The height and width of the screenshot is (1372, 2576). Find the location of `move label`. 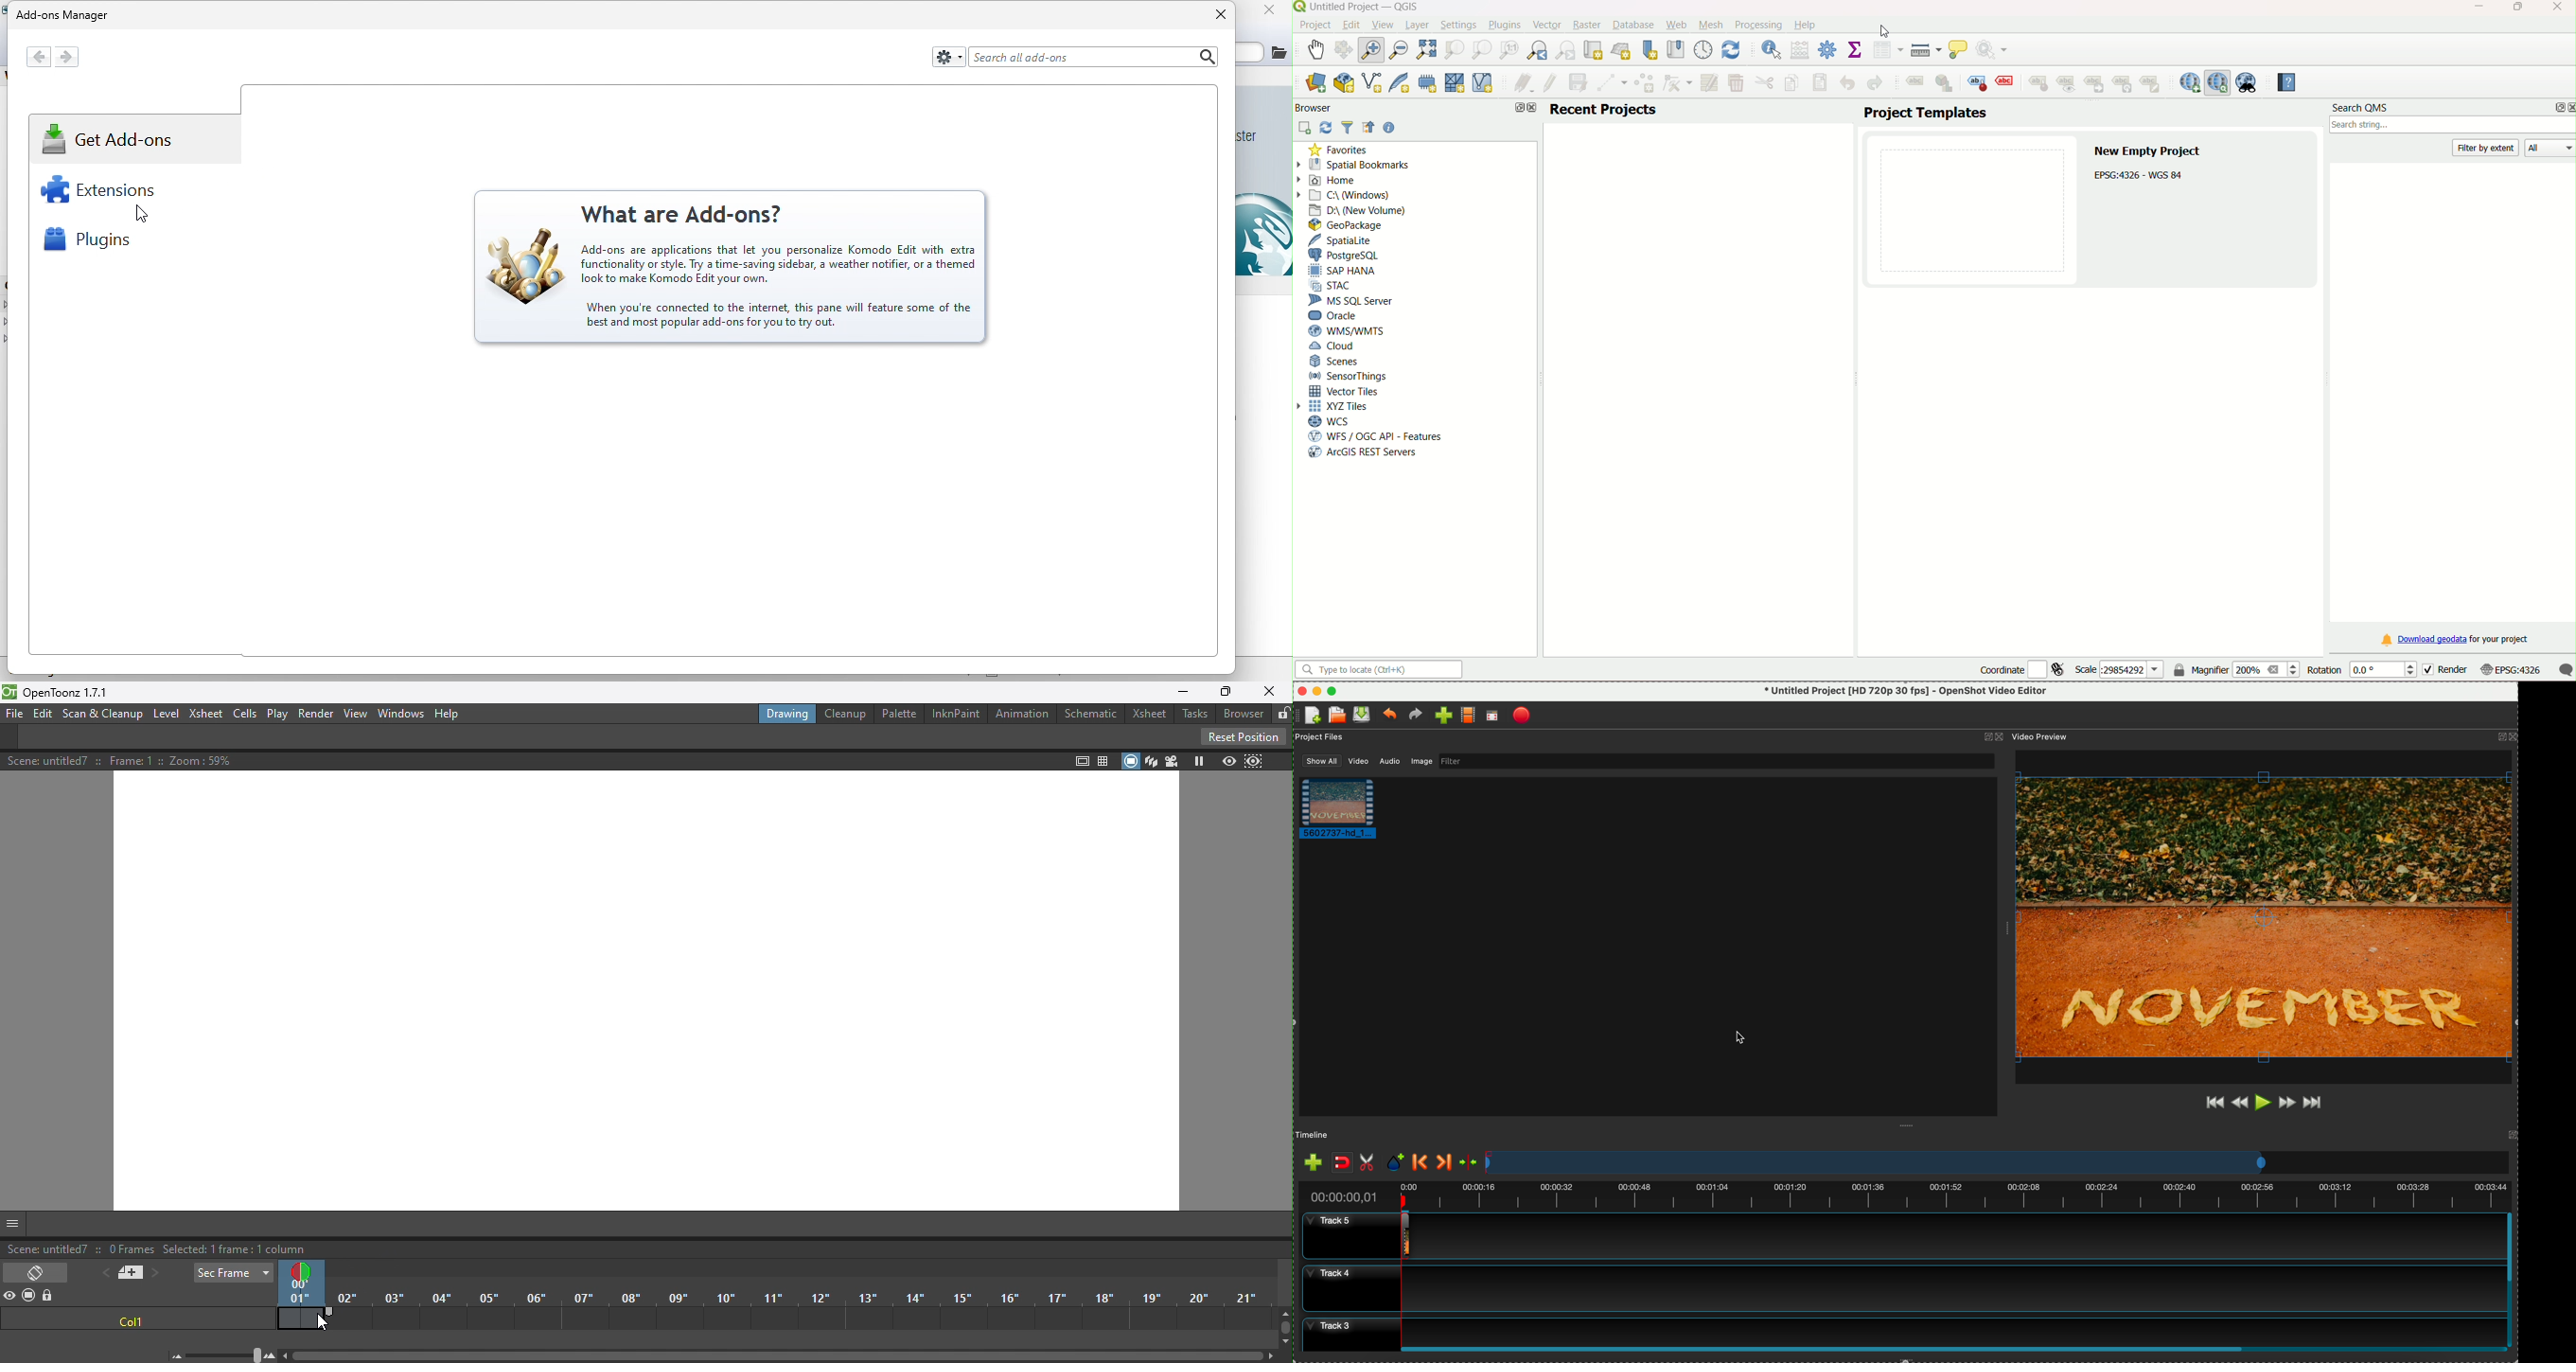

move label is located at coordinates (2097, 85).